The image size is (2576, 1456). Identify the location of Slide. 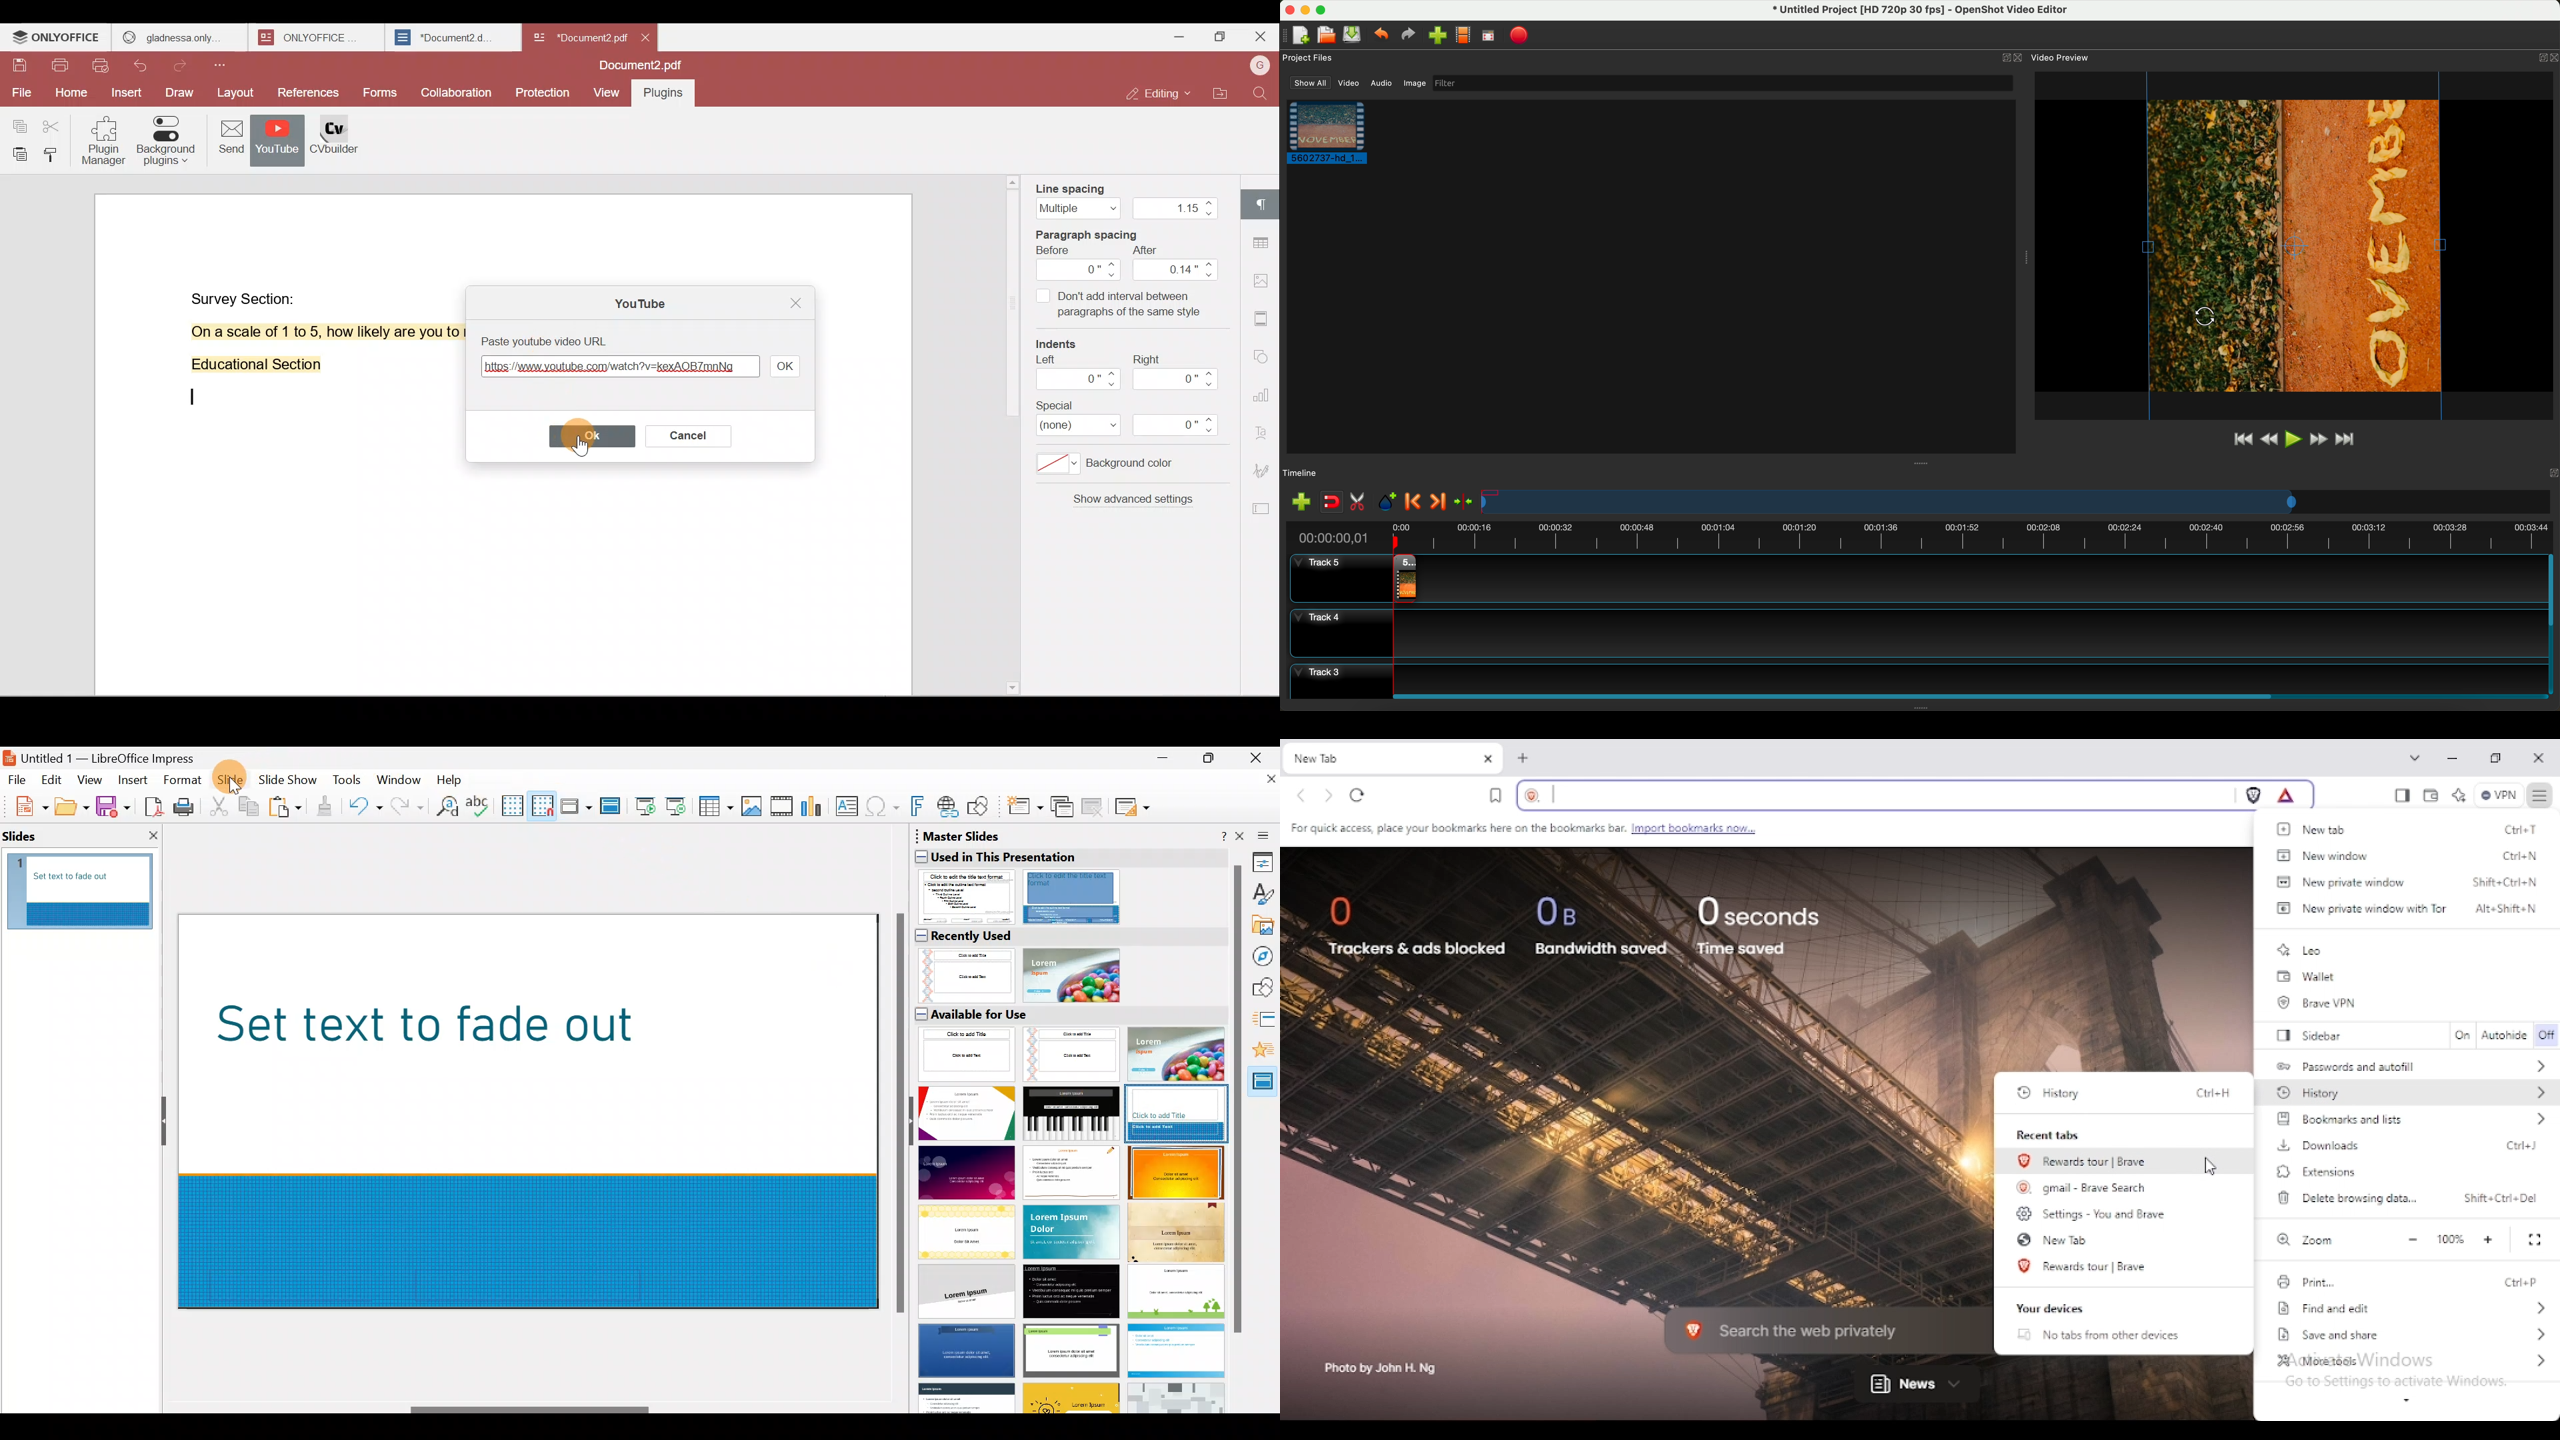
(232, 781).